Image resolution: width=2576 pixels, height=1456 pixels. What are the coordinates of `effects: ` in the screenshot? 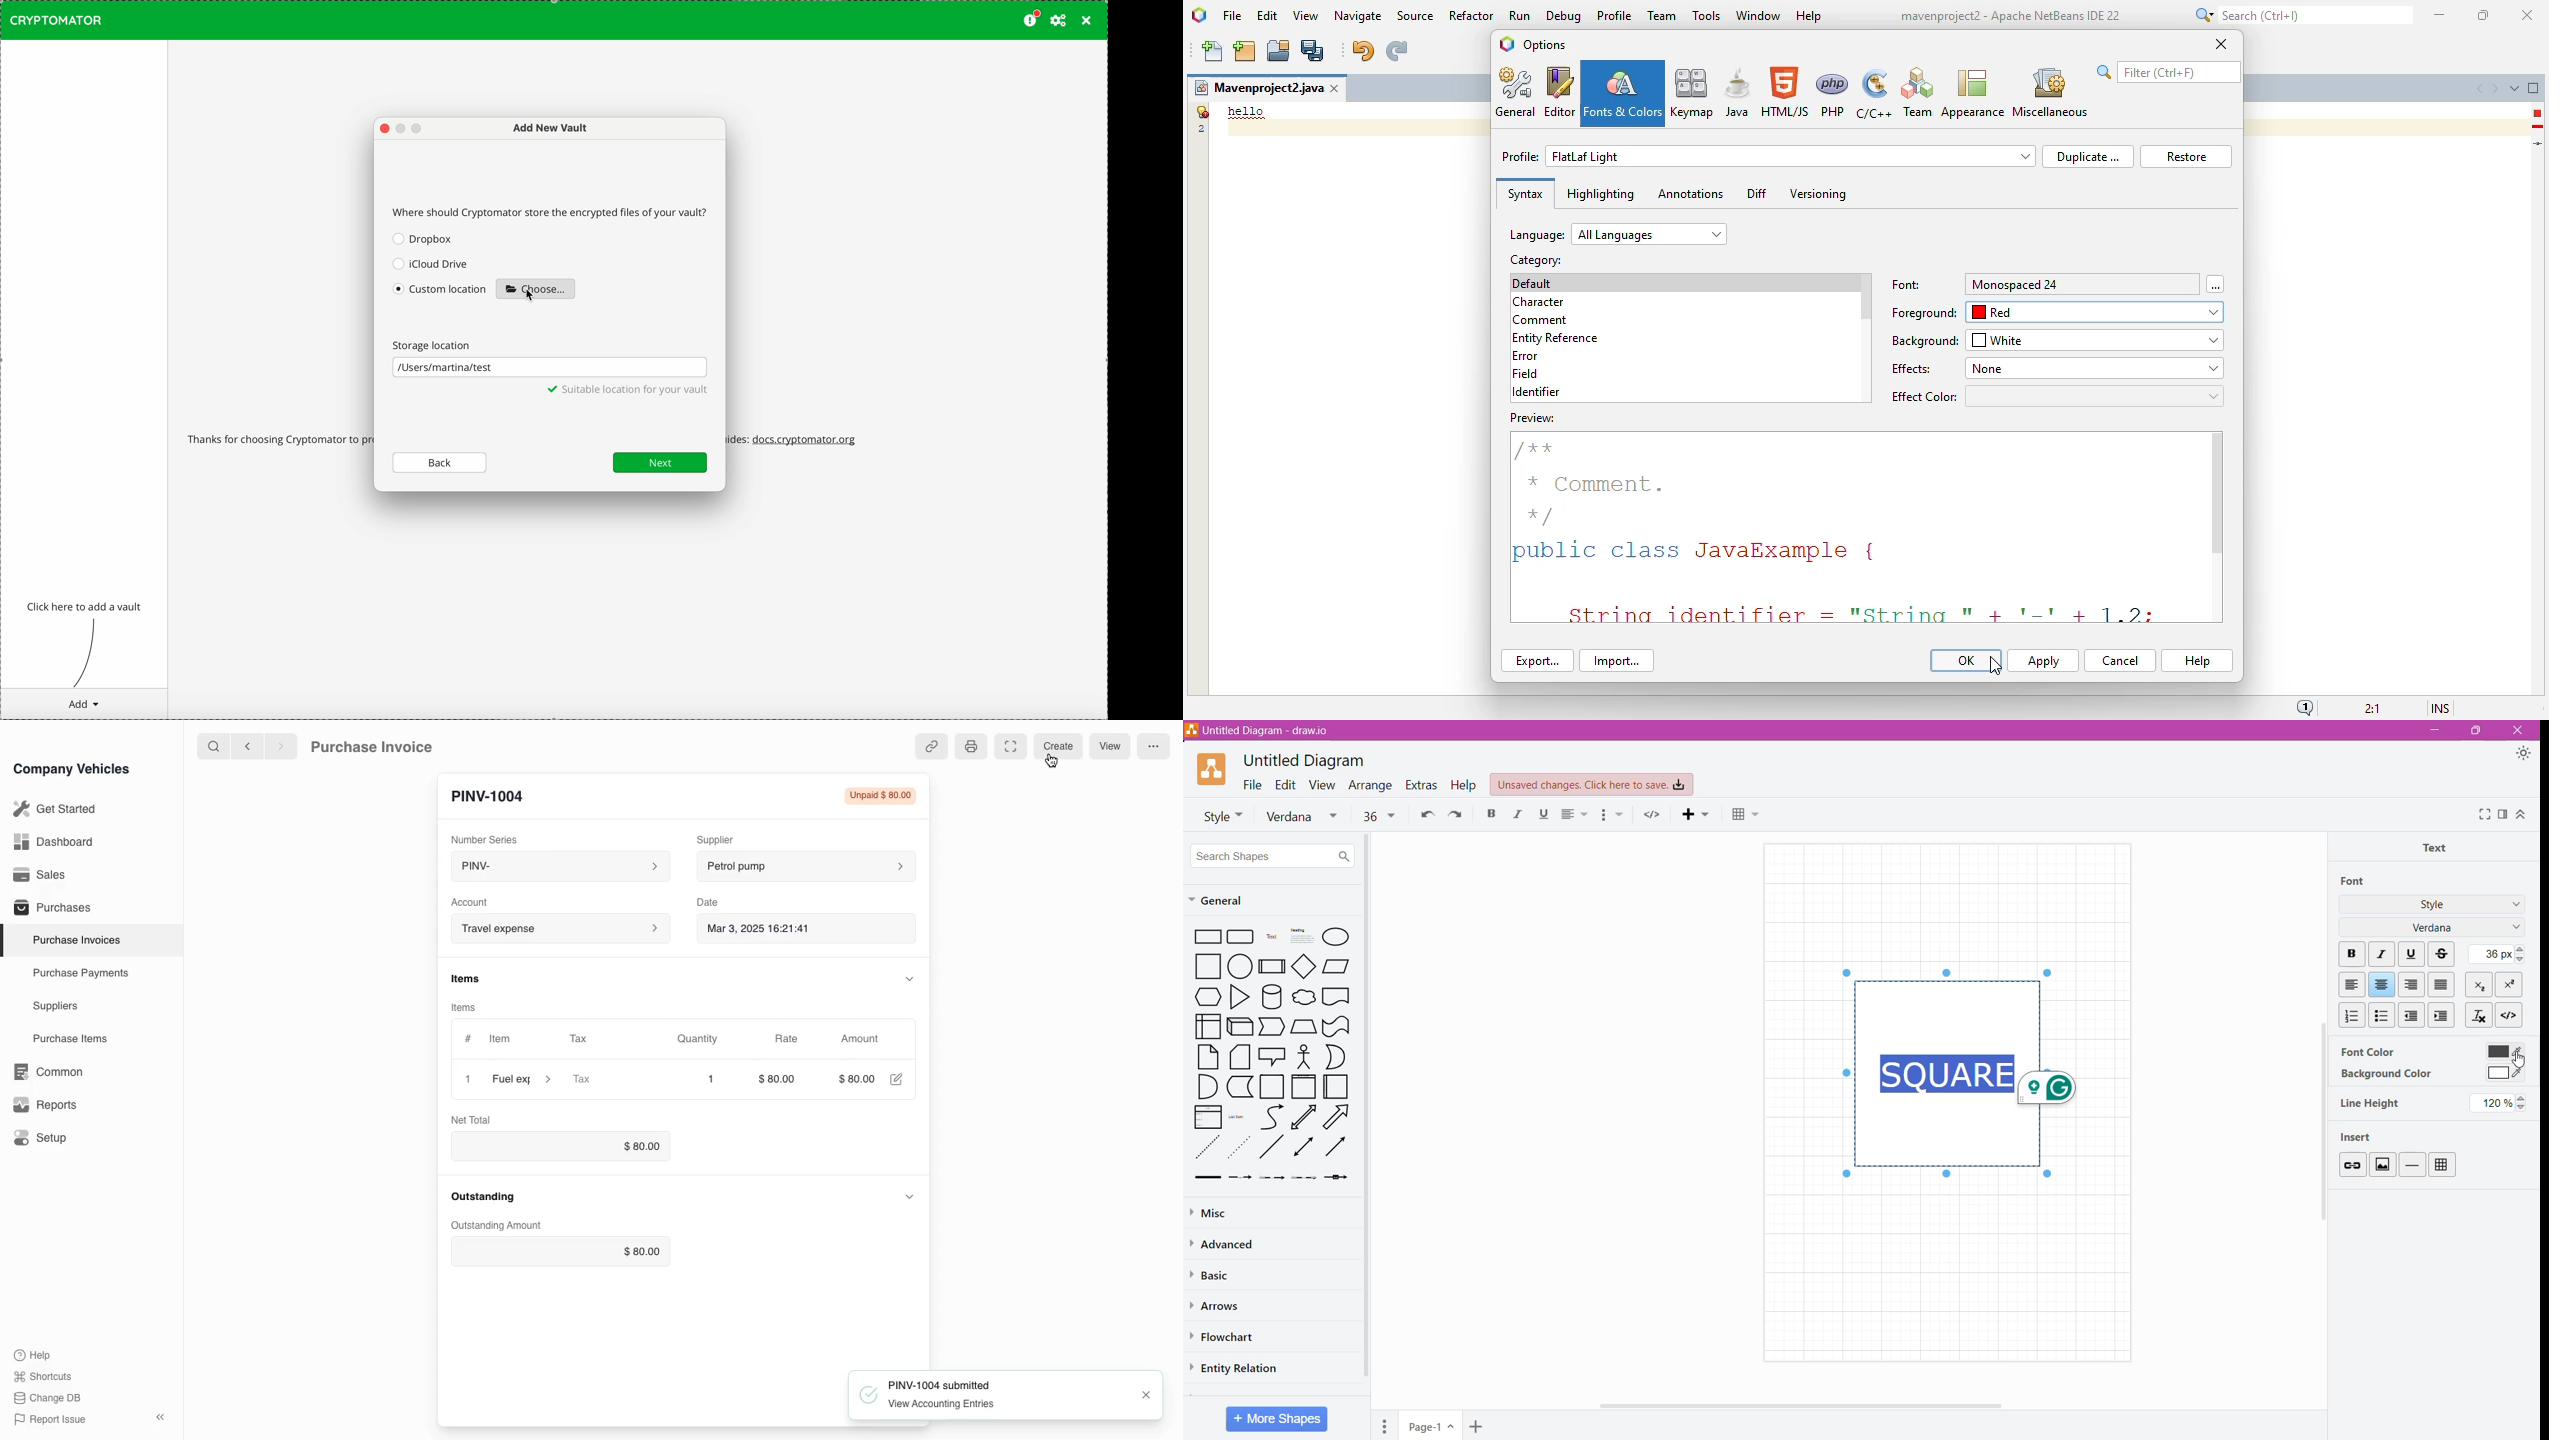 It's located at (1913, 369).